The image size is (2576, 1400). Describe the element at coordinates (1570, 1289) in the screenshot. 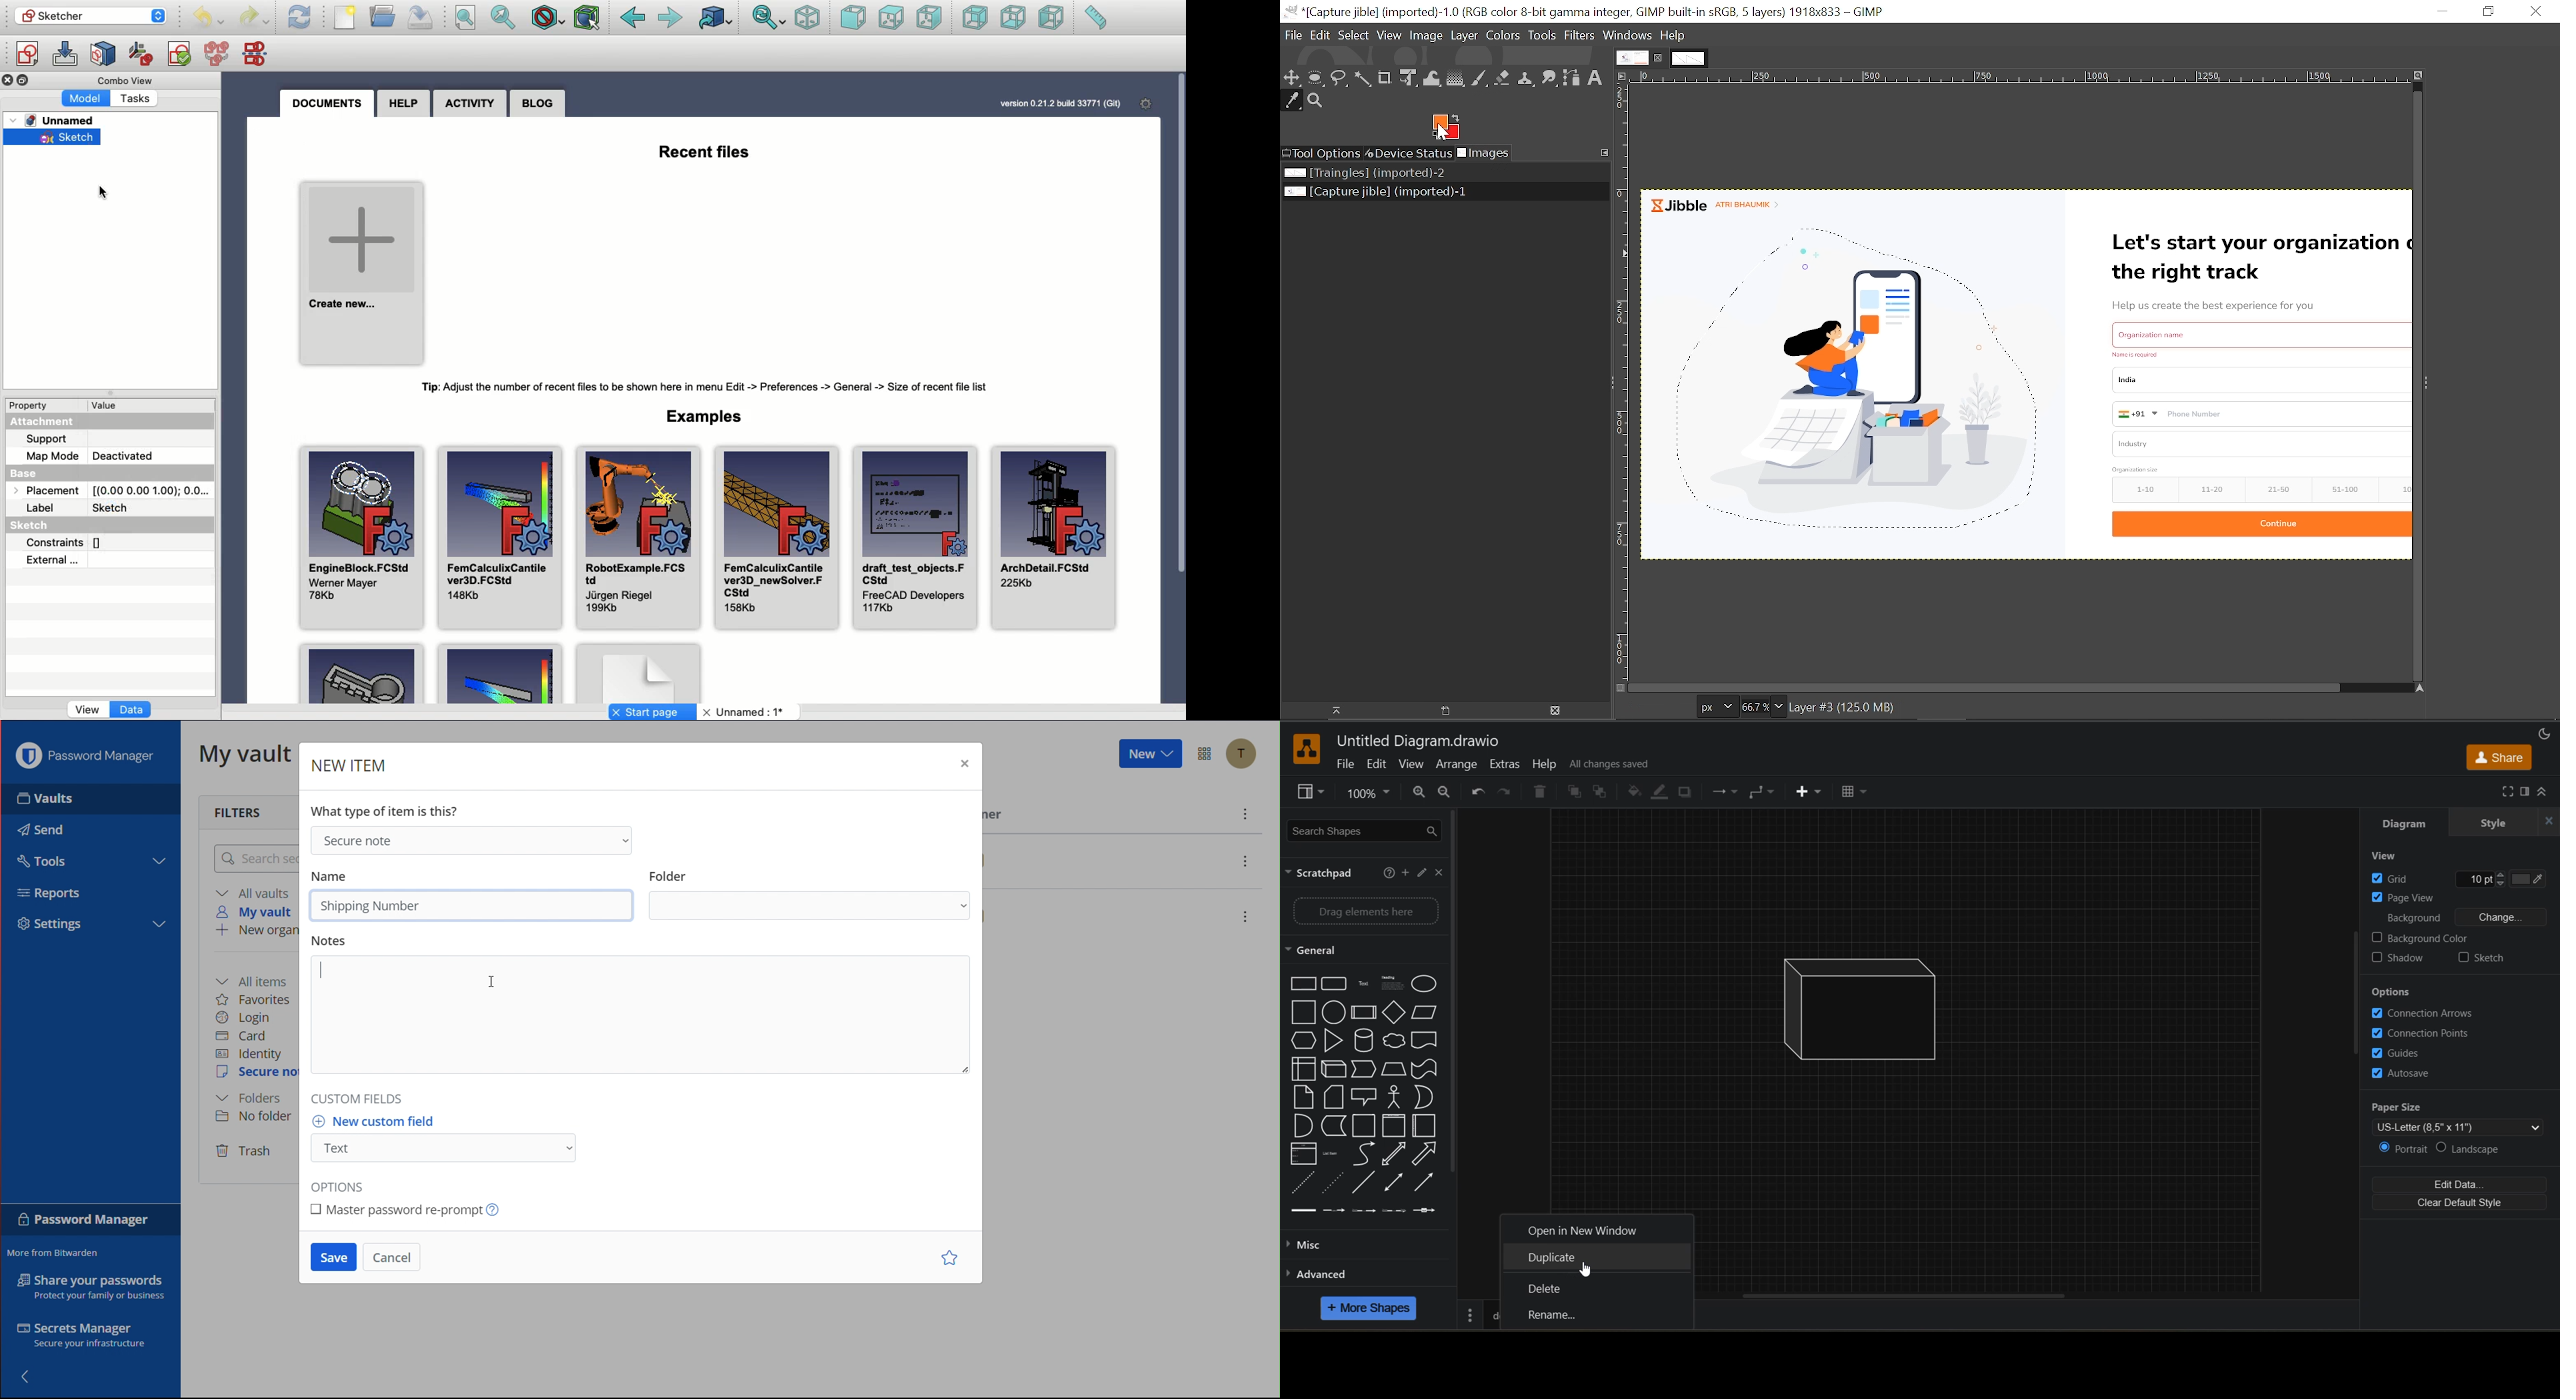

I see `delete` at that location.